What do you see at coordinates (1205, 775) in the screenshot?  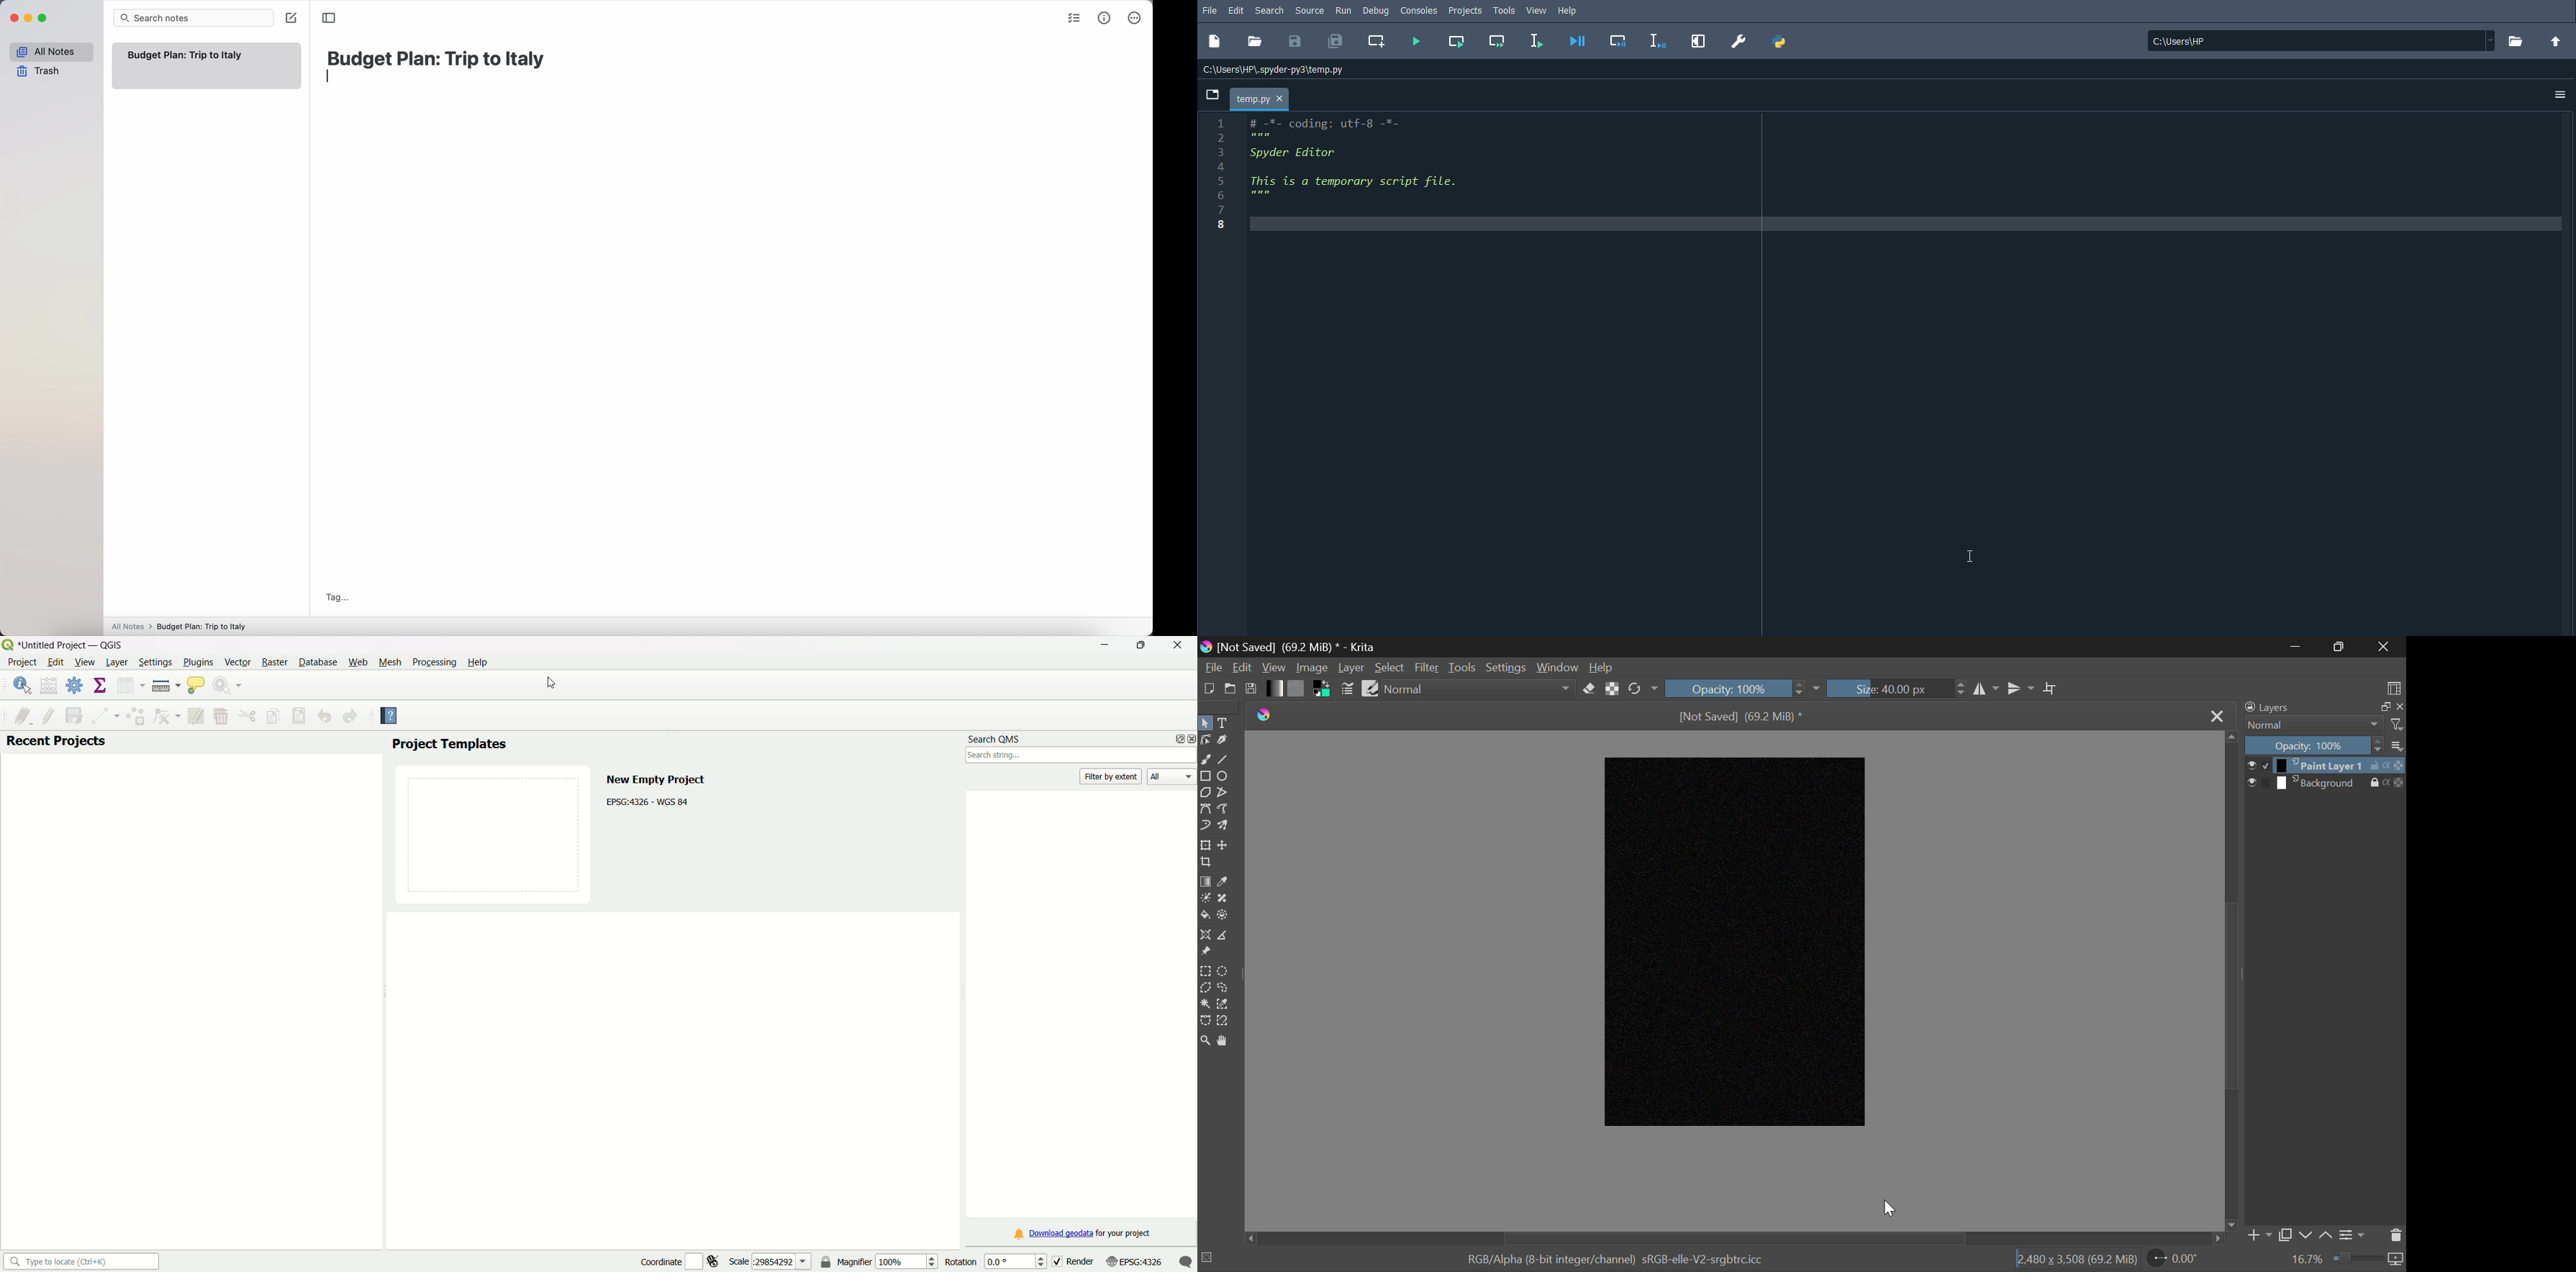 I see `Rectangle` at bounding box center [1205, 775].